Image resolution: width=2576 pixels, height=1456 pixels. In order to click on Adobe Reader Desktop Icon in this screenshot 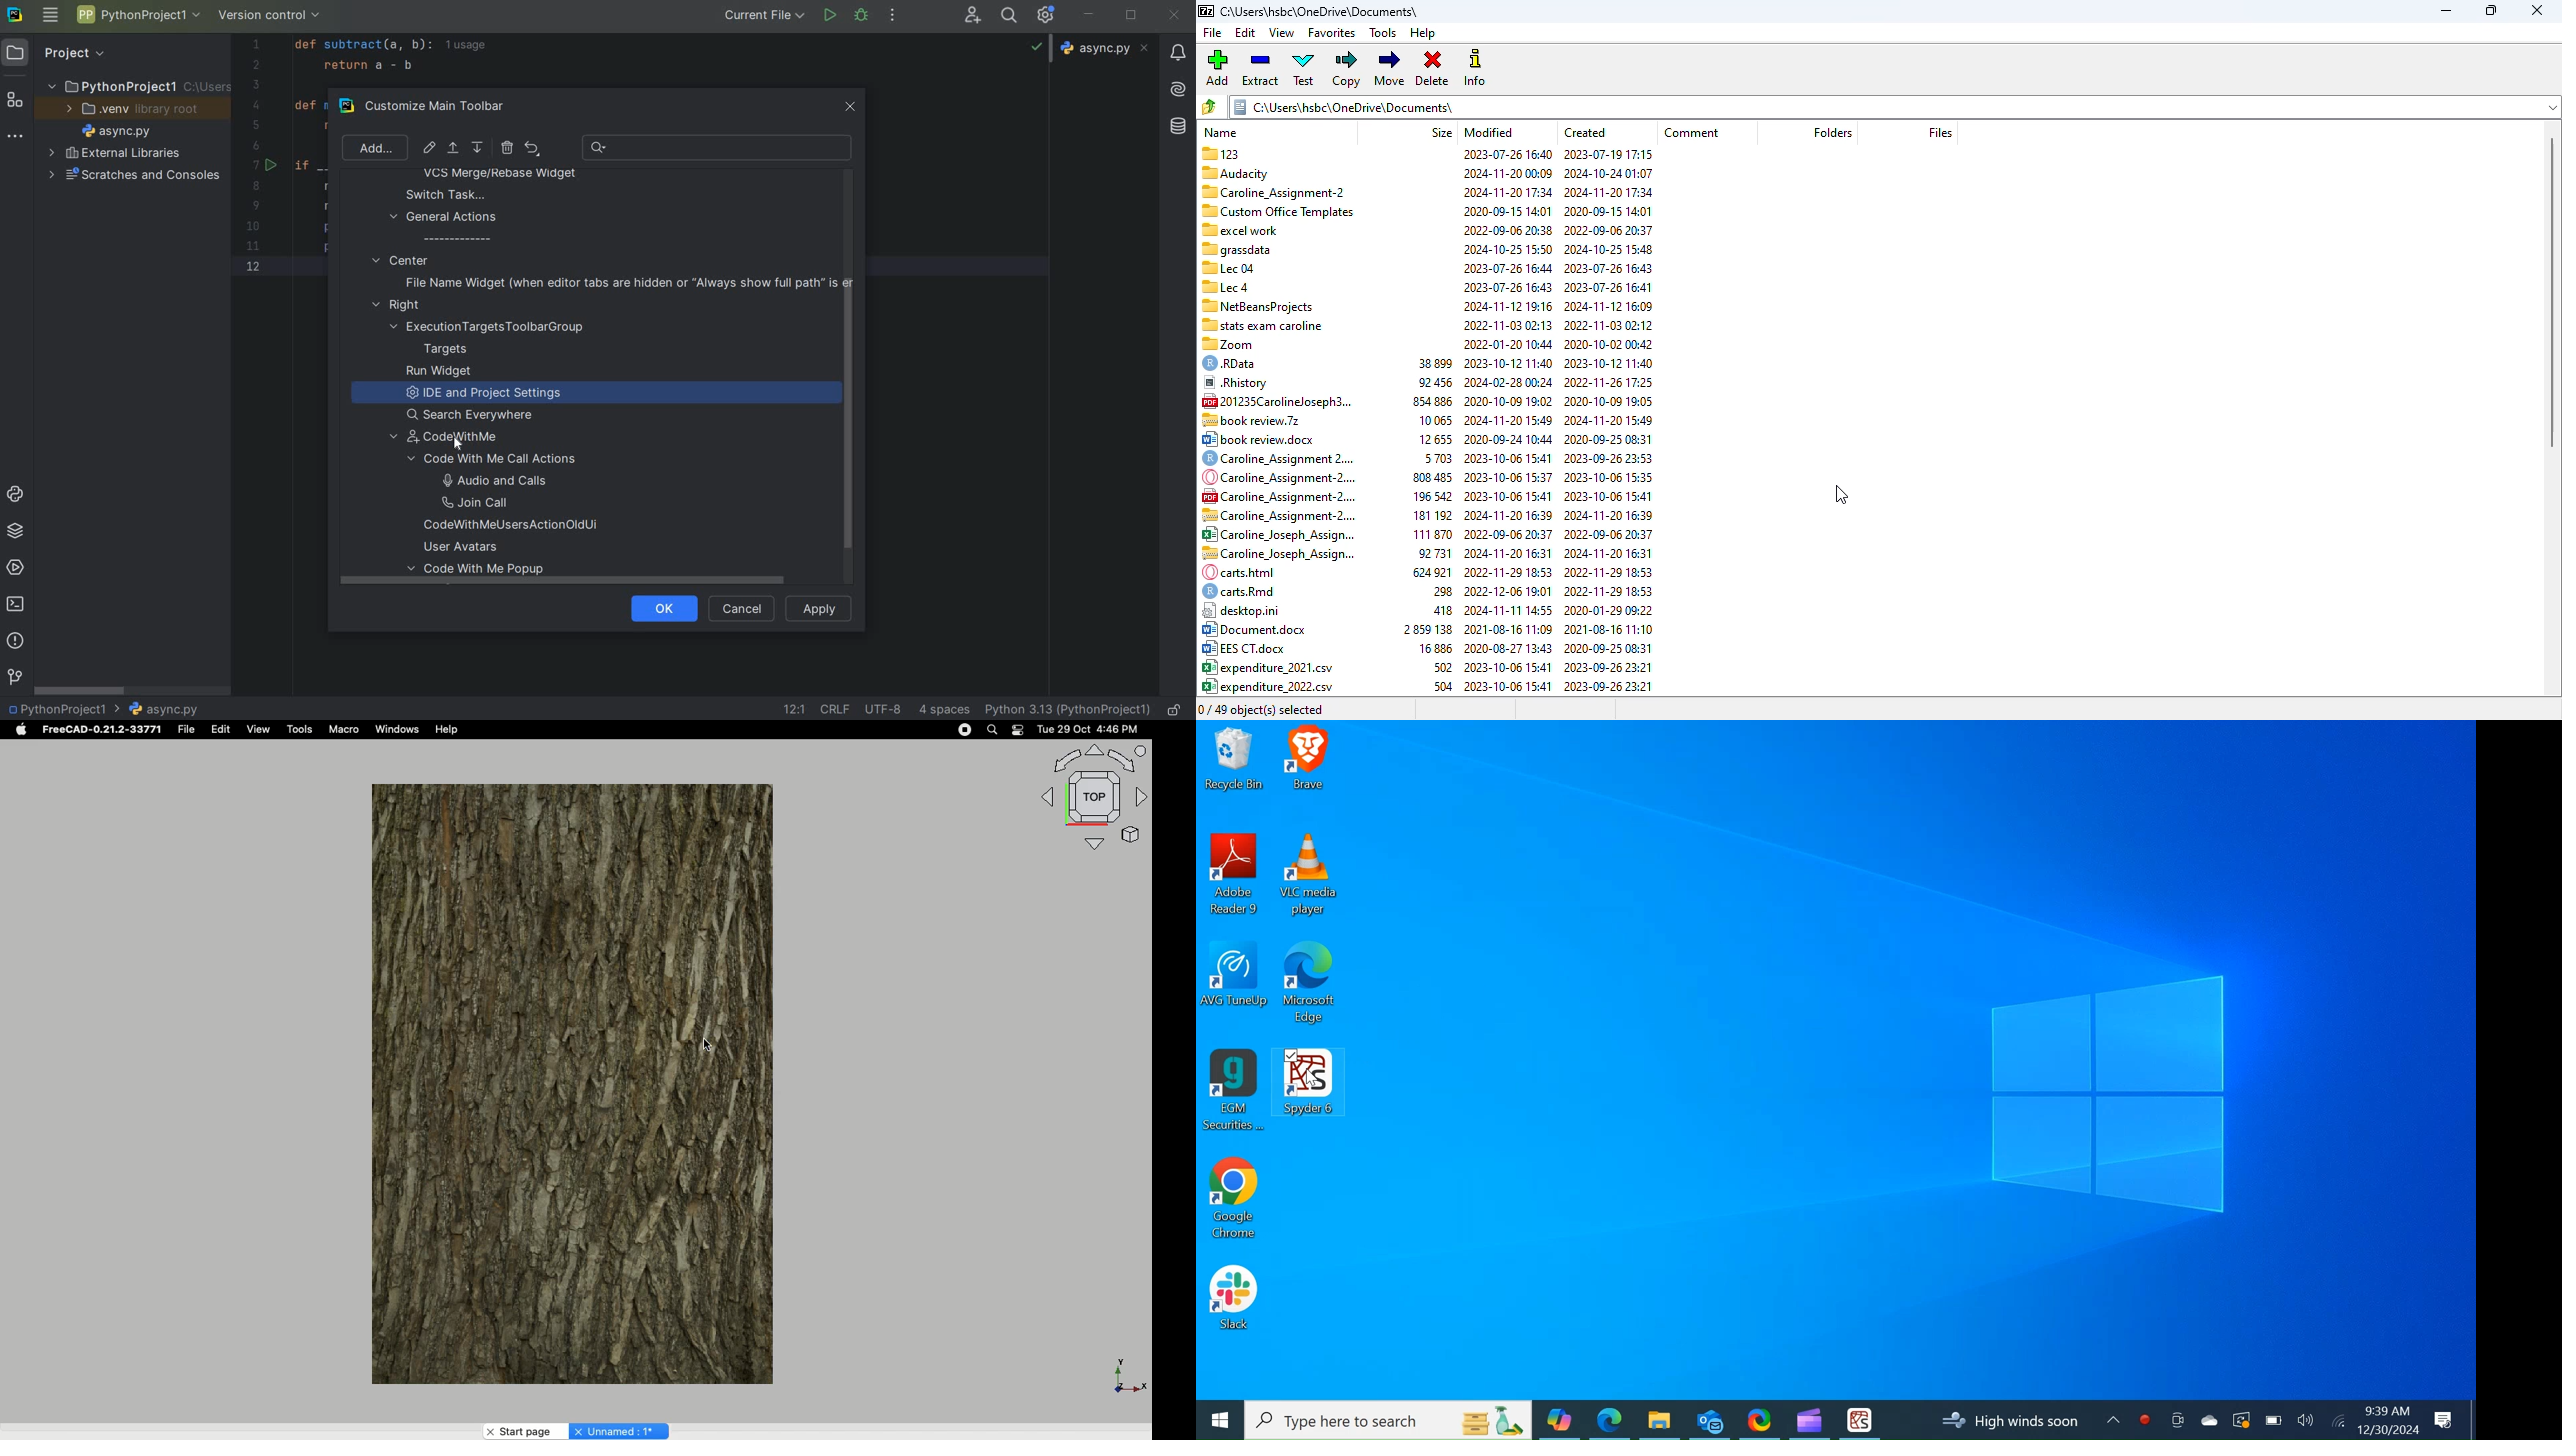, I will do `click(1235, 877)`.